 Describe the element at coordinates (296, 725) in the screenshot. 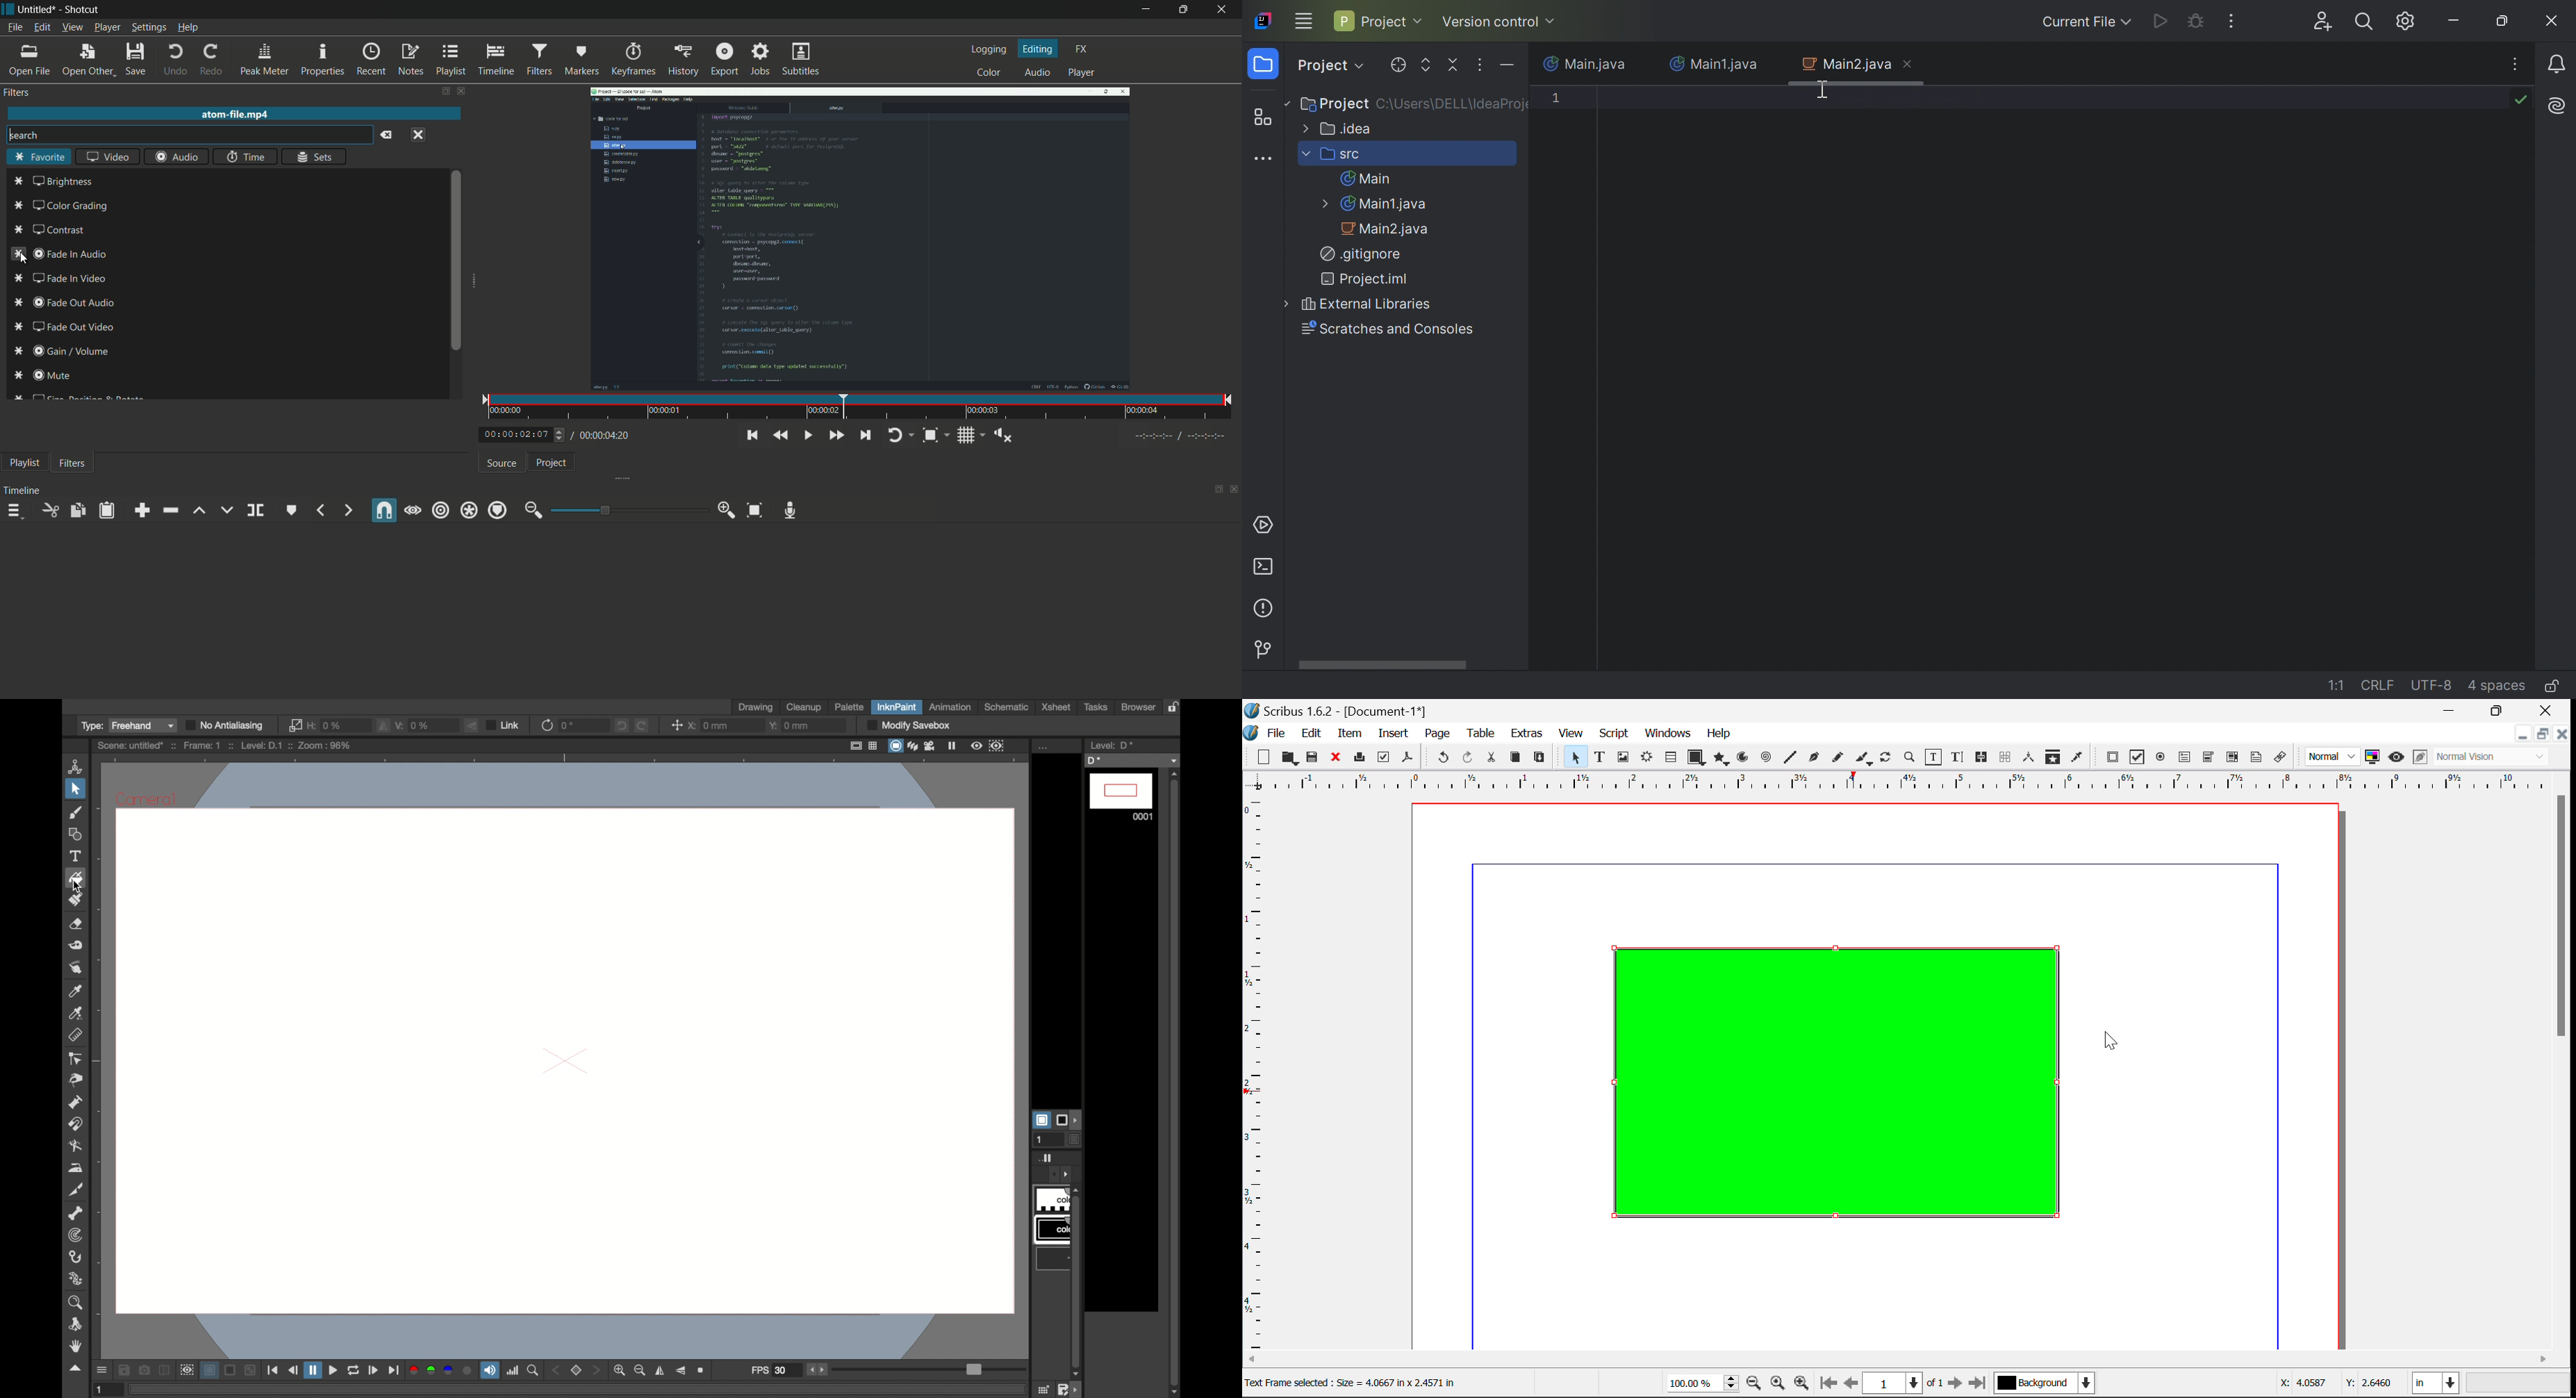

I see `link` at that location.